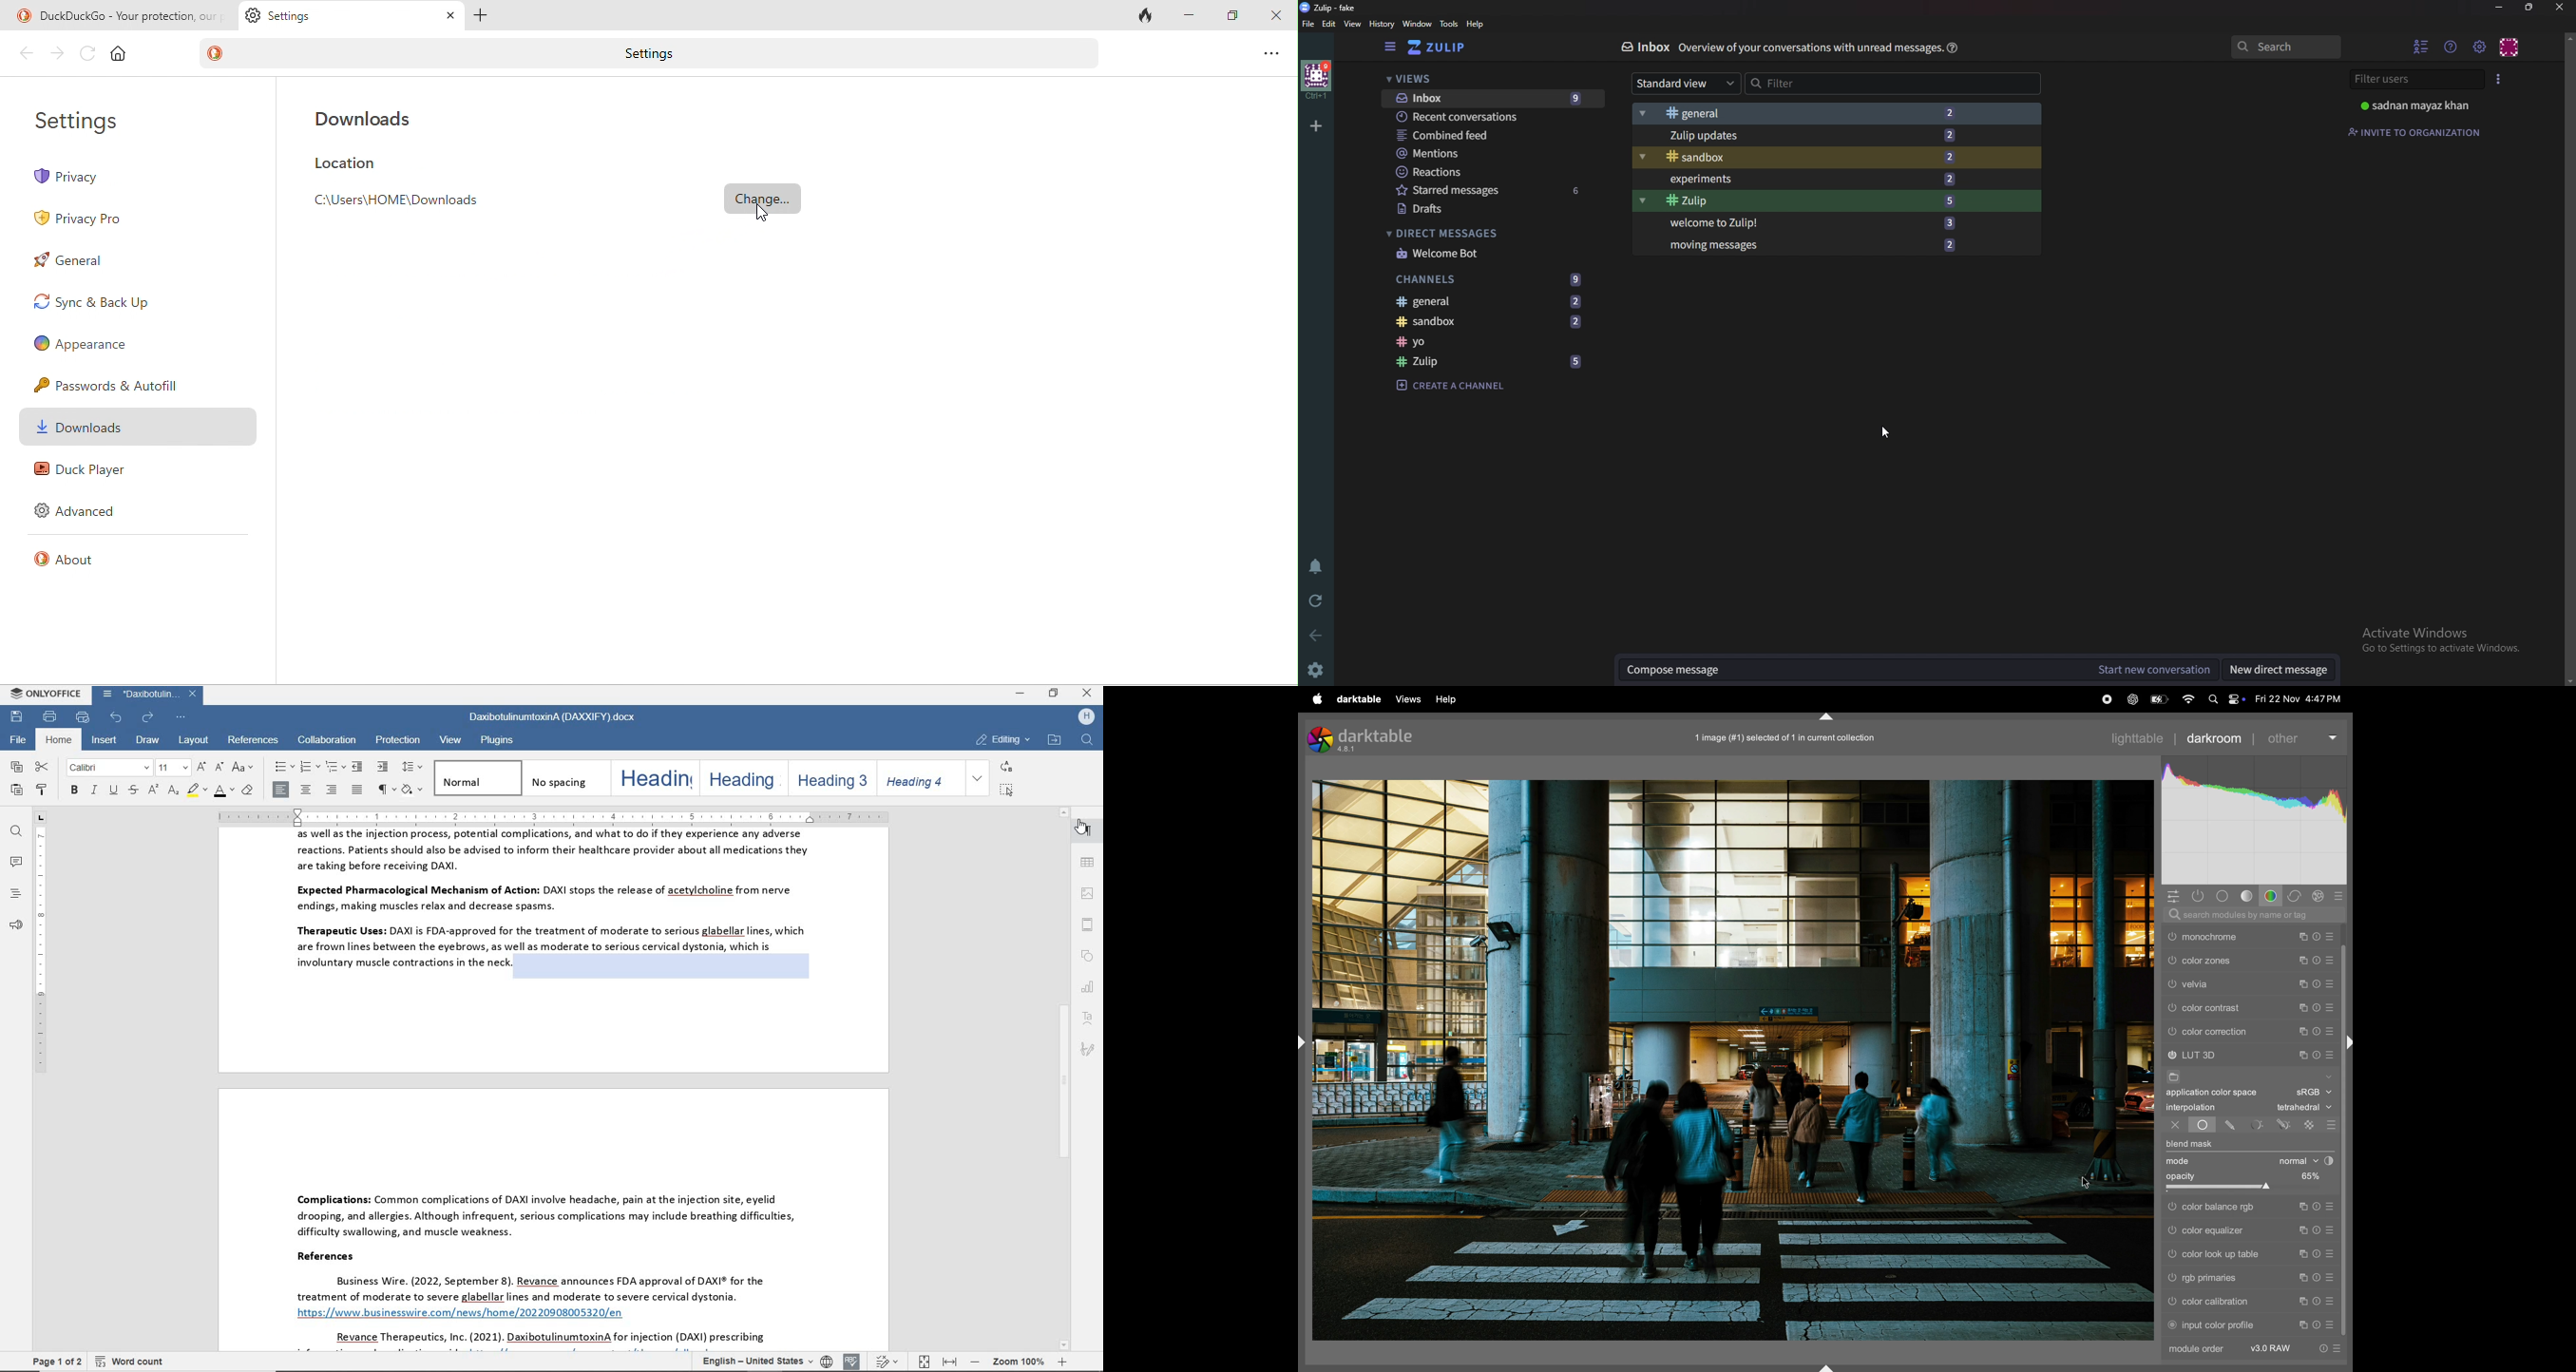 This screenshot has height=1372, width=2576. What do you see at coordinates (1317, 698) in the screenshot?
I see `apple menu` at bounding box center [1317, 698].